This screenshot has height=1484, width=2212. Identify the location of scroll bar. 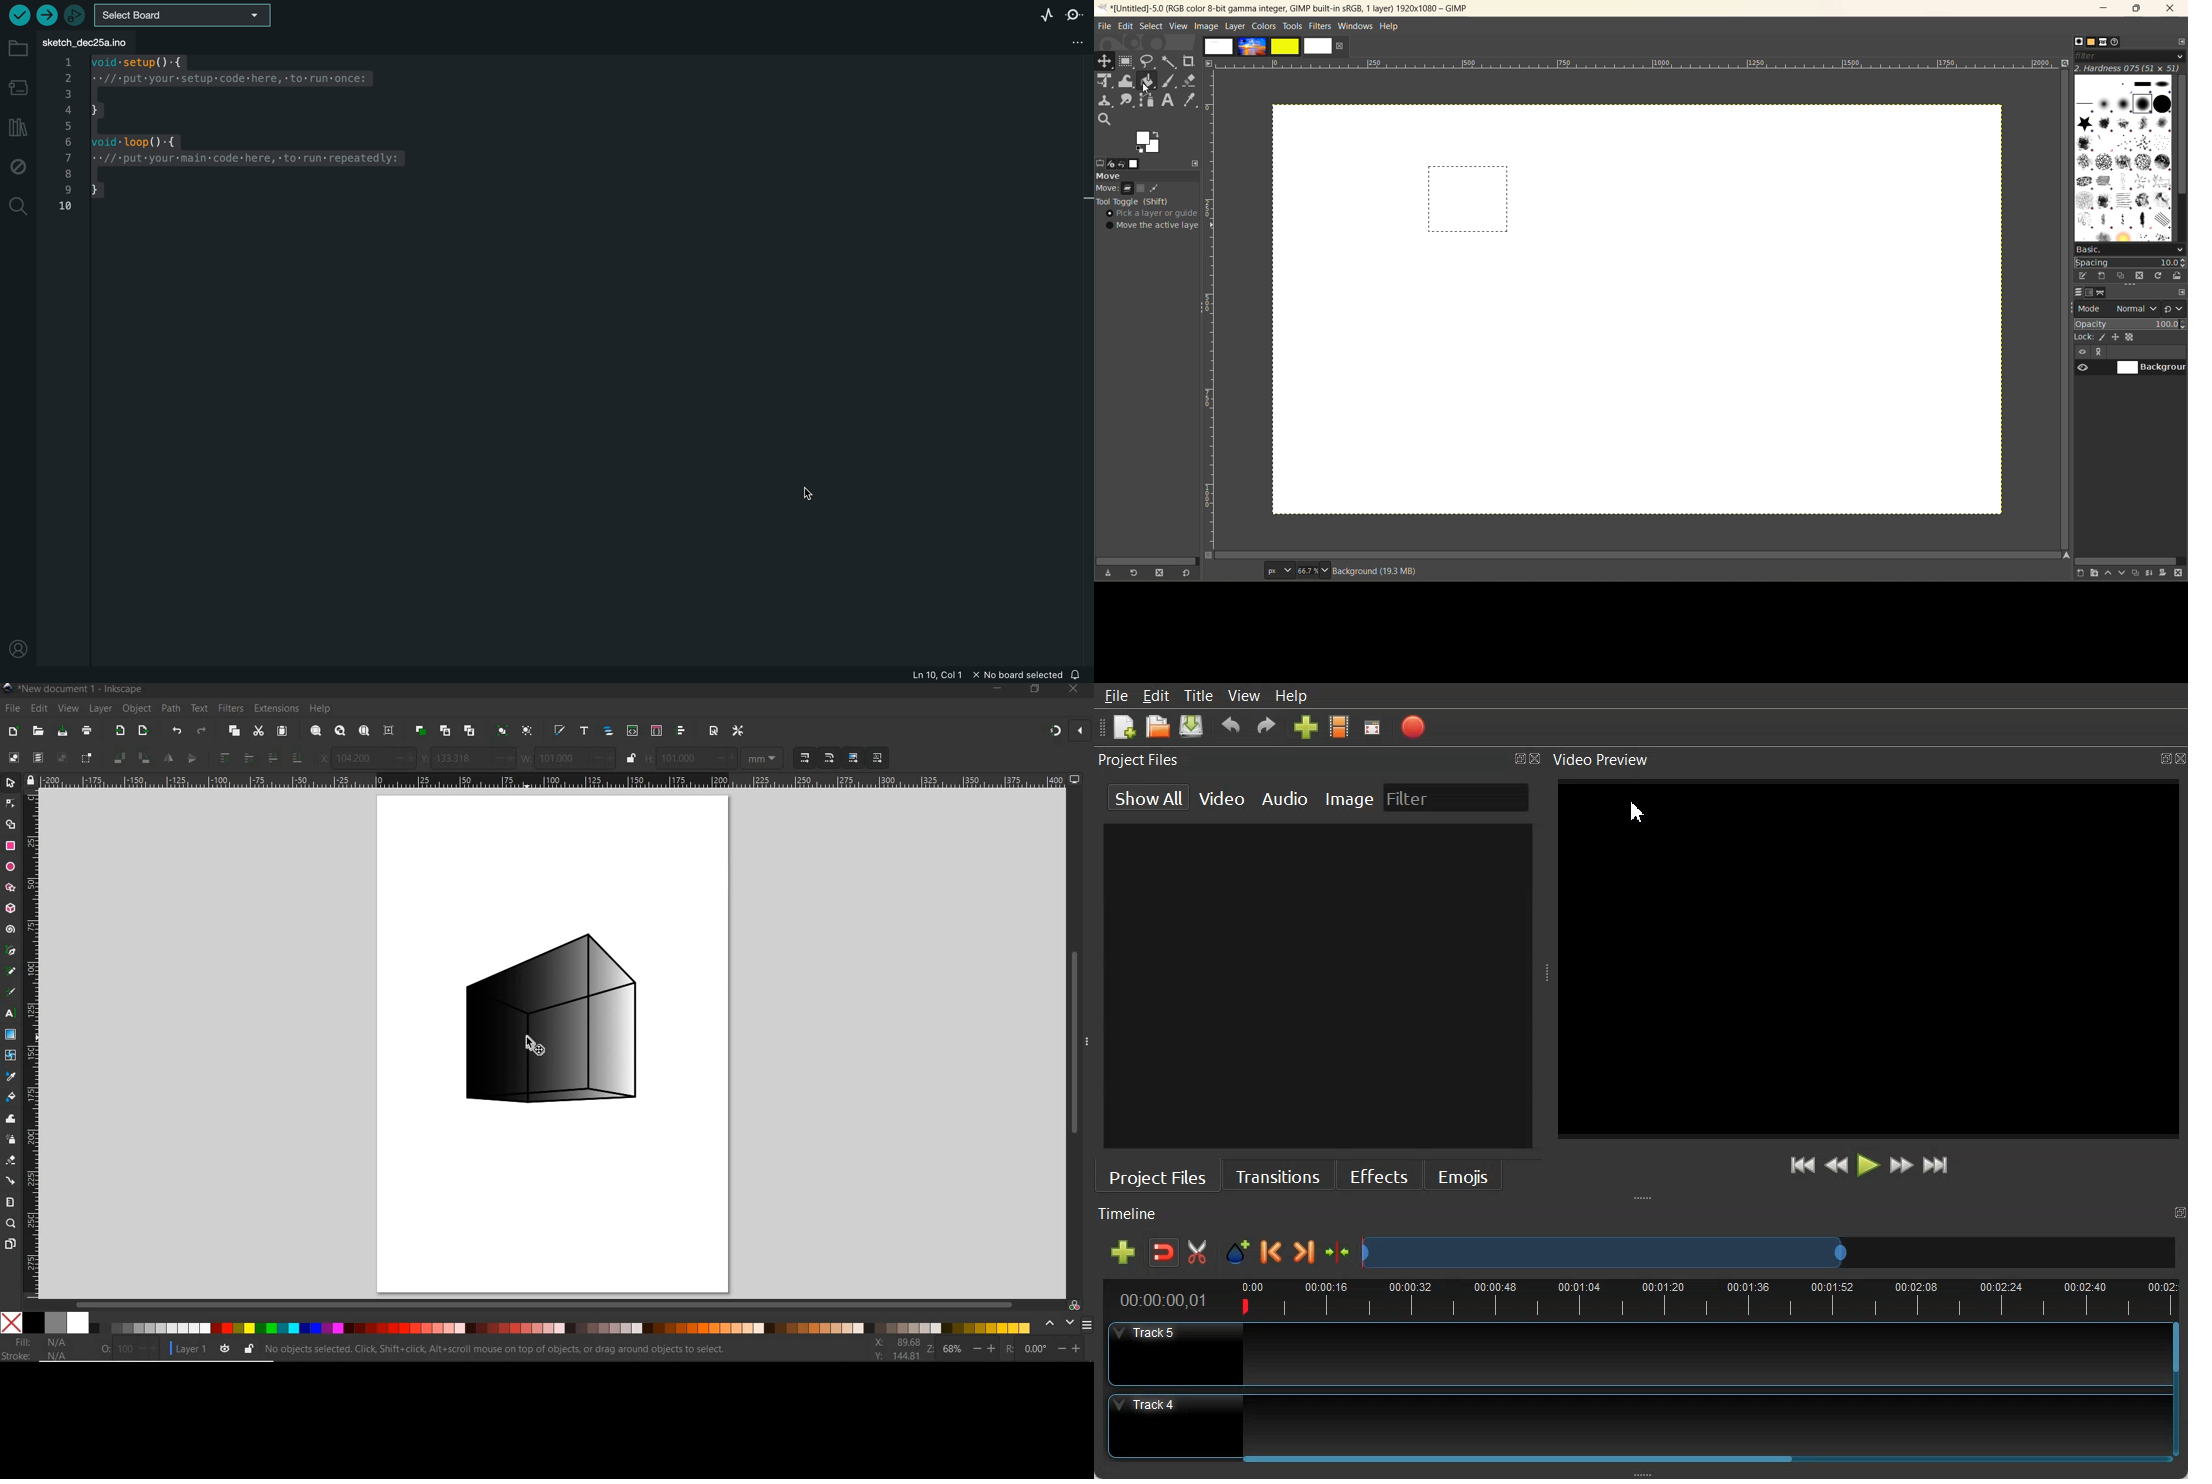
(1640, 556).